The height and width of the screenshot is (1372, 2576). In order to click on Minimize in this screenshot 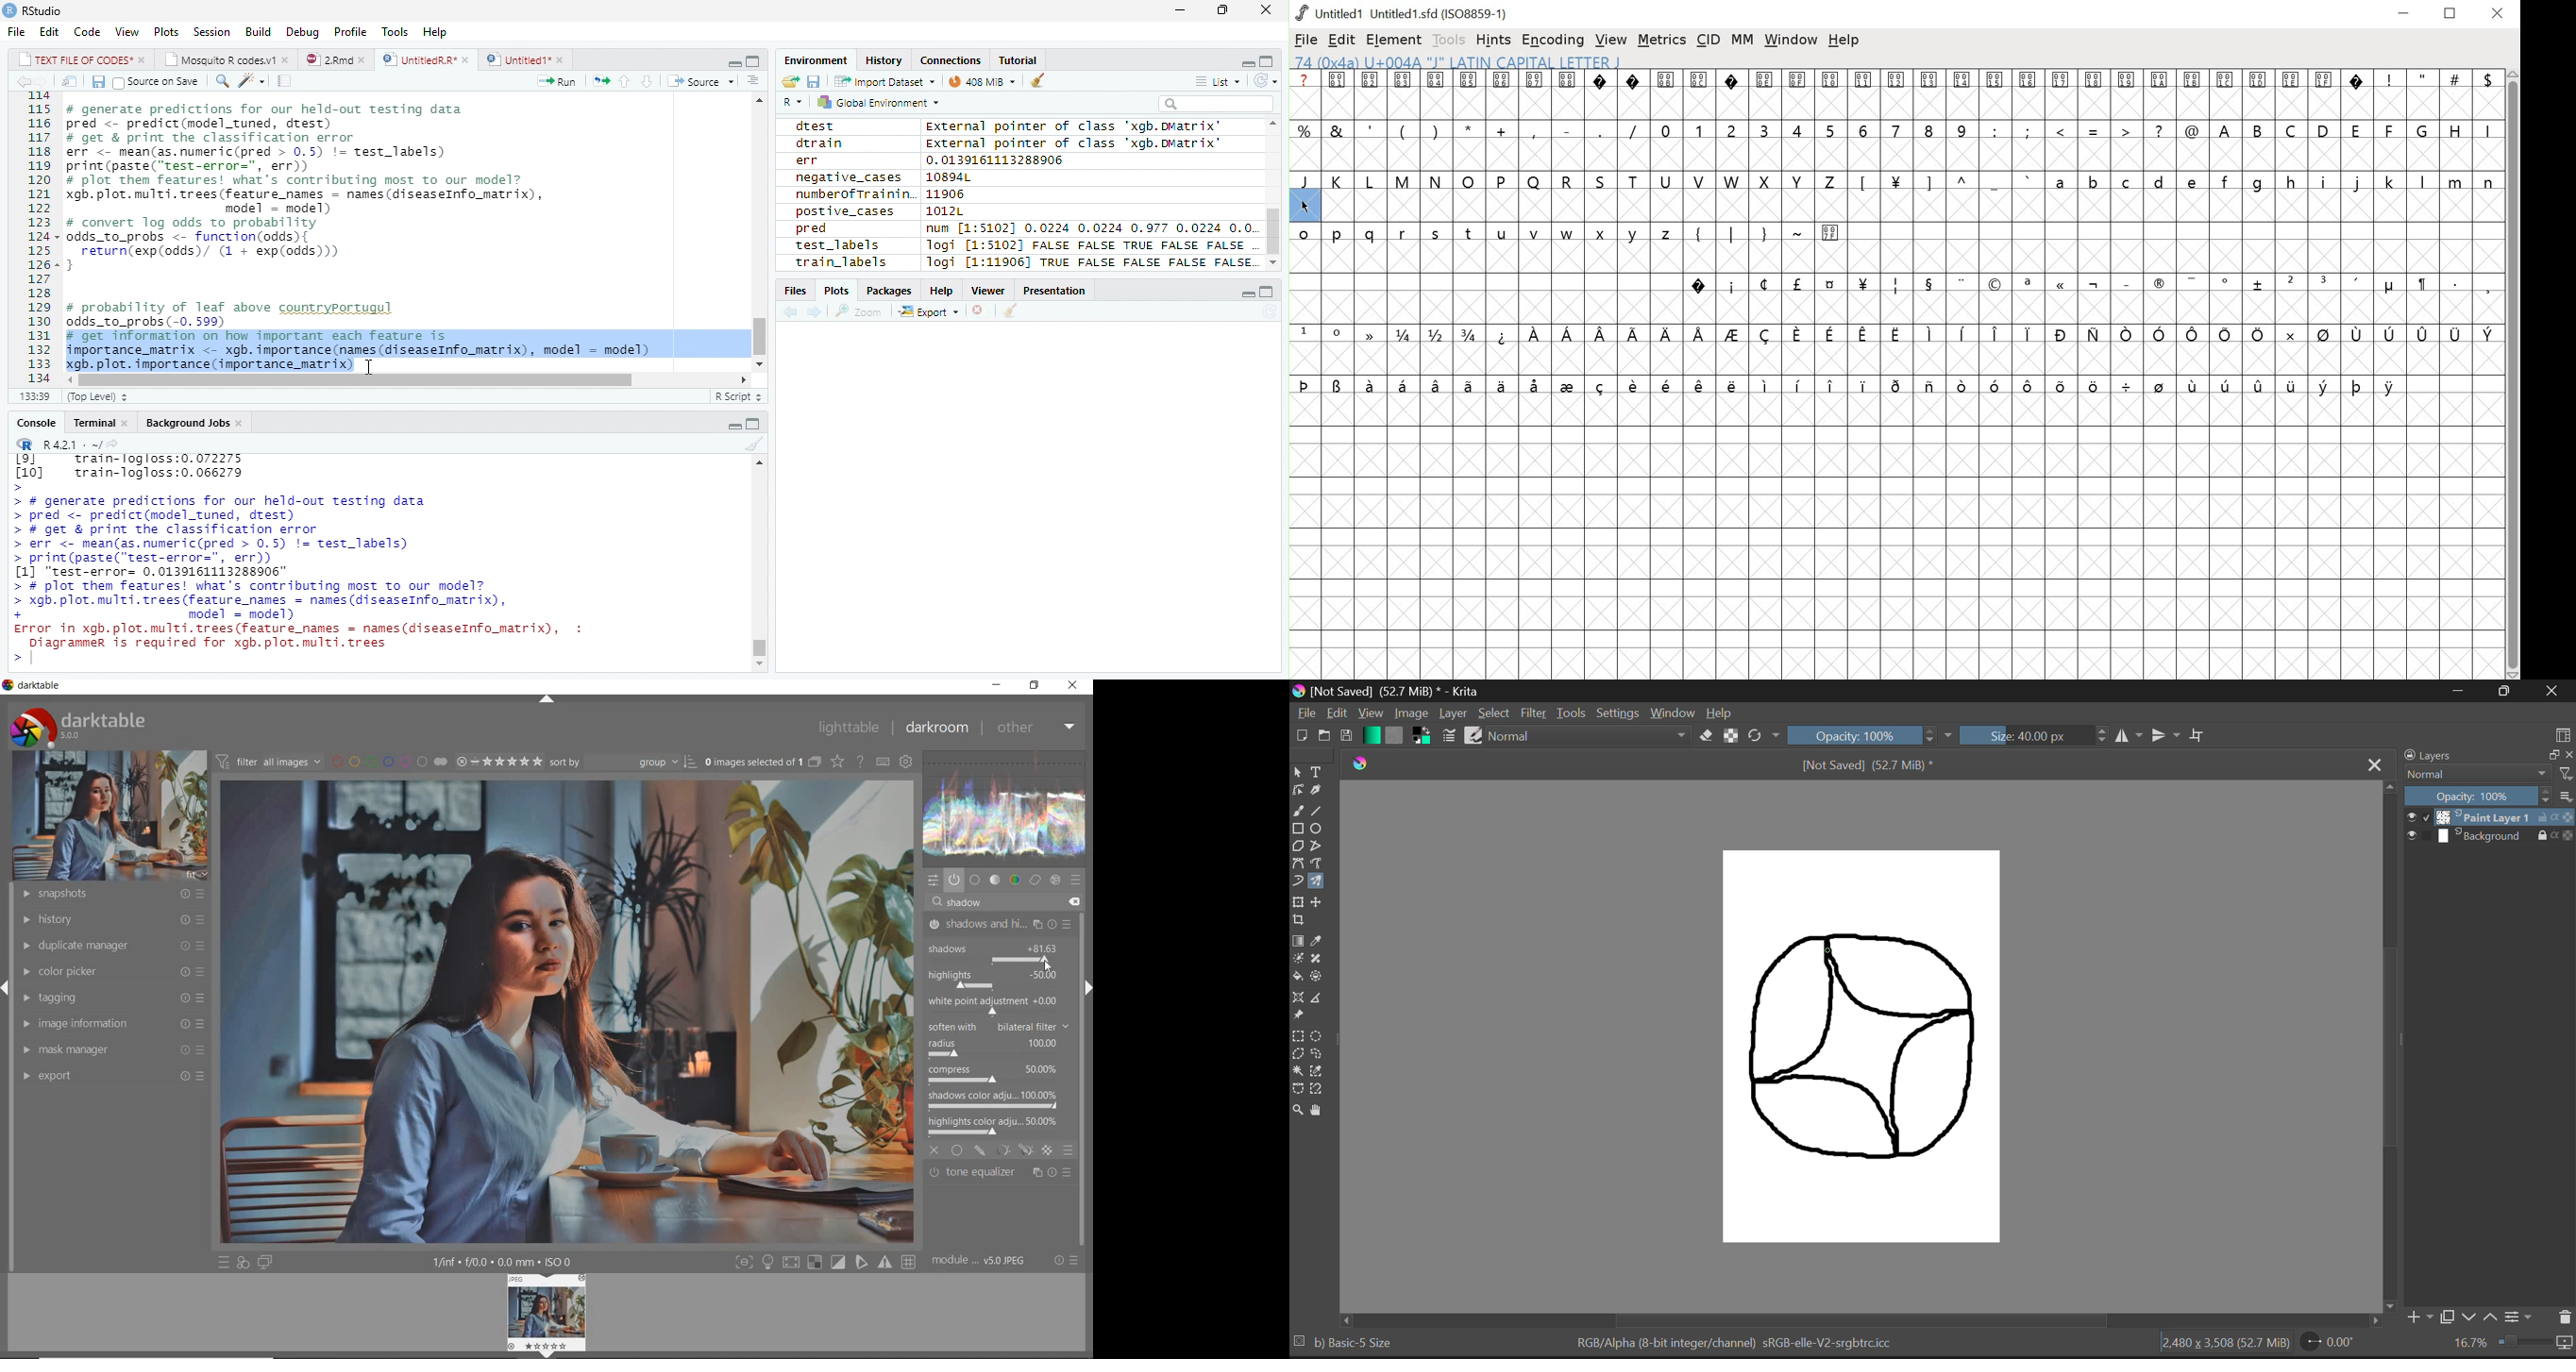, I will do `click(1248, 292)`.